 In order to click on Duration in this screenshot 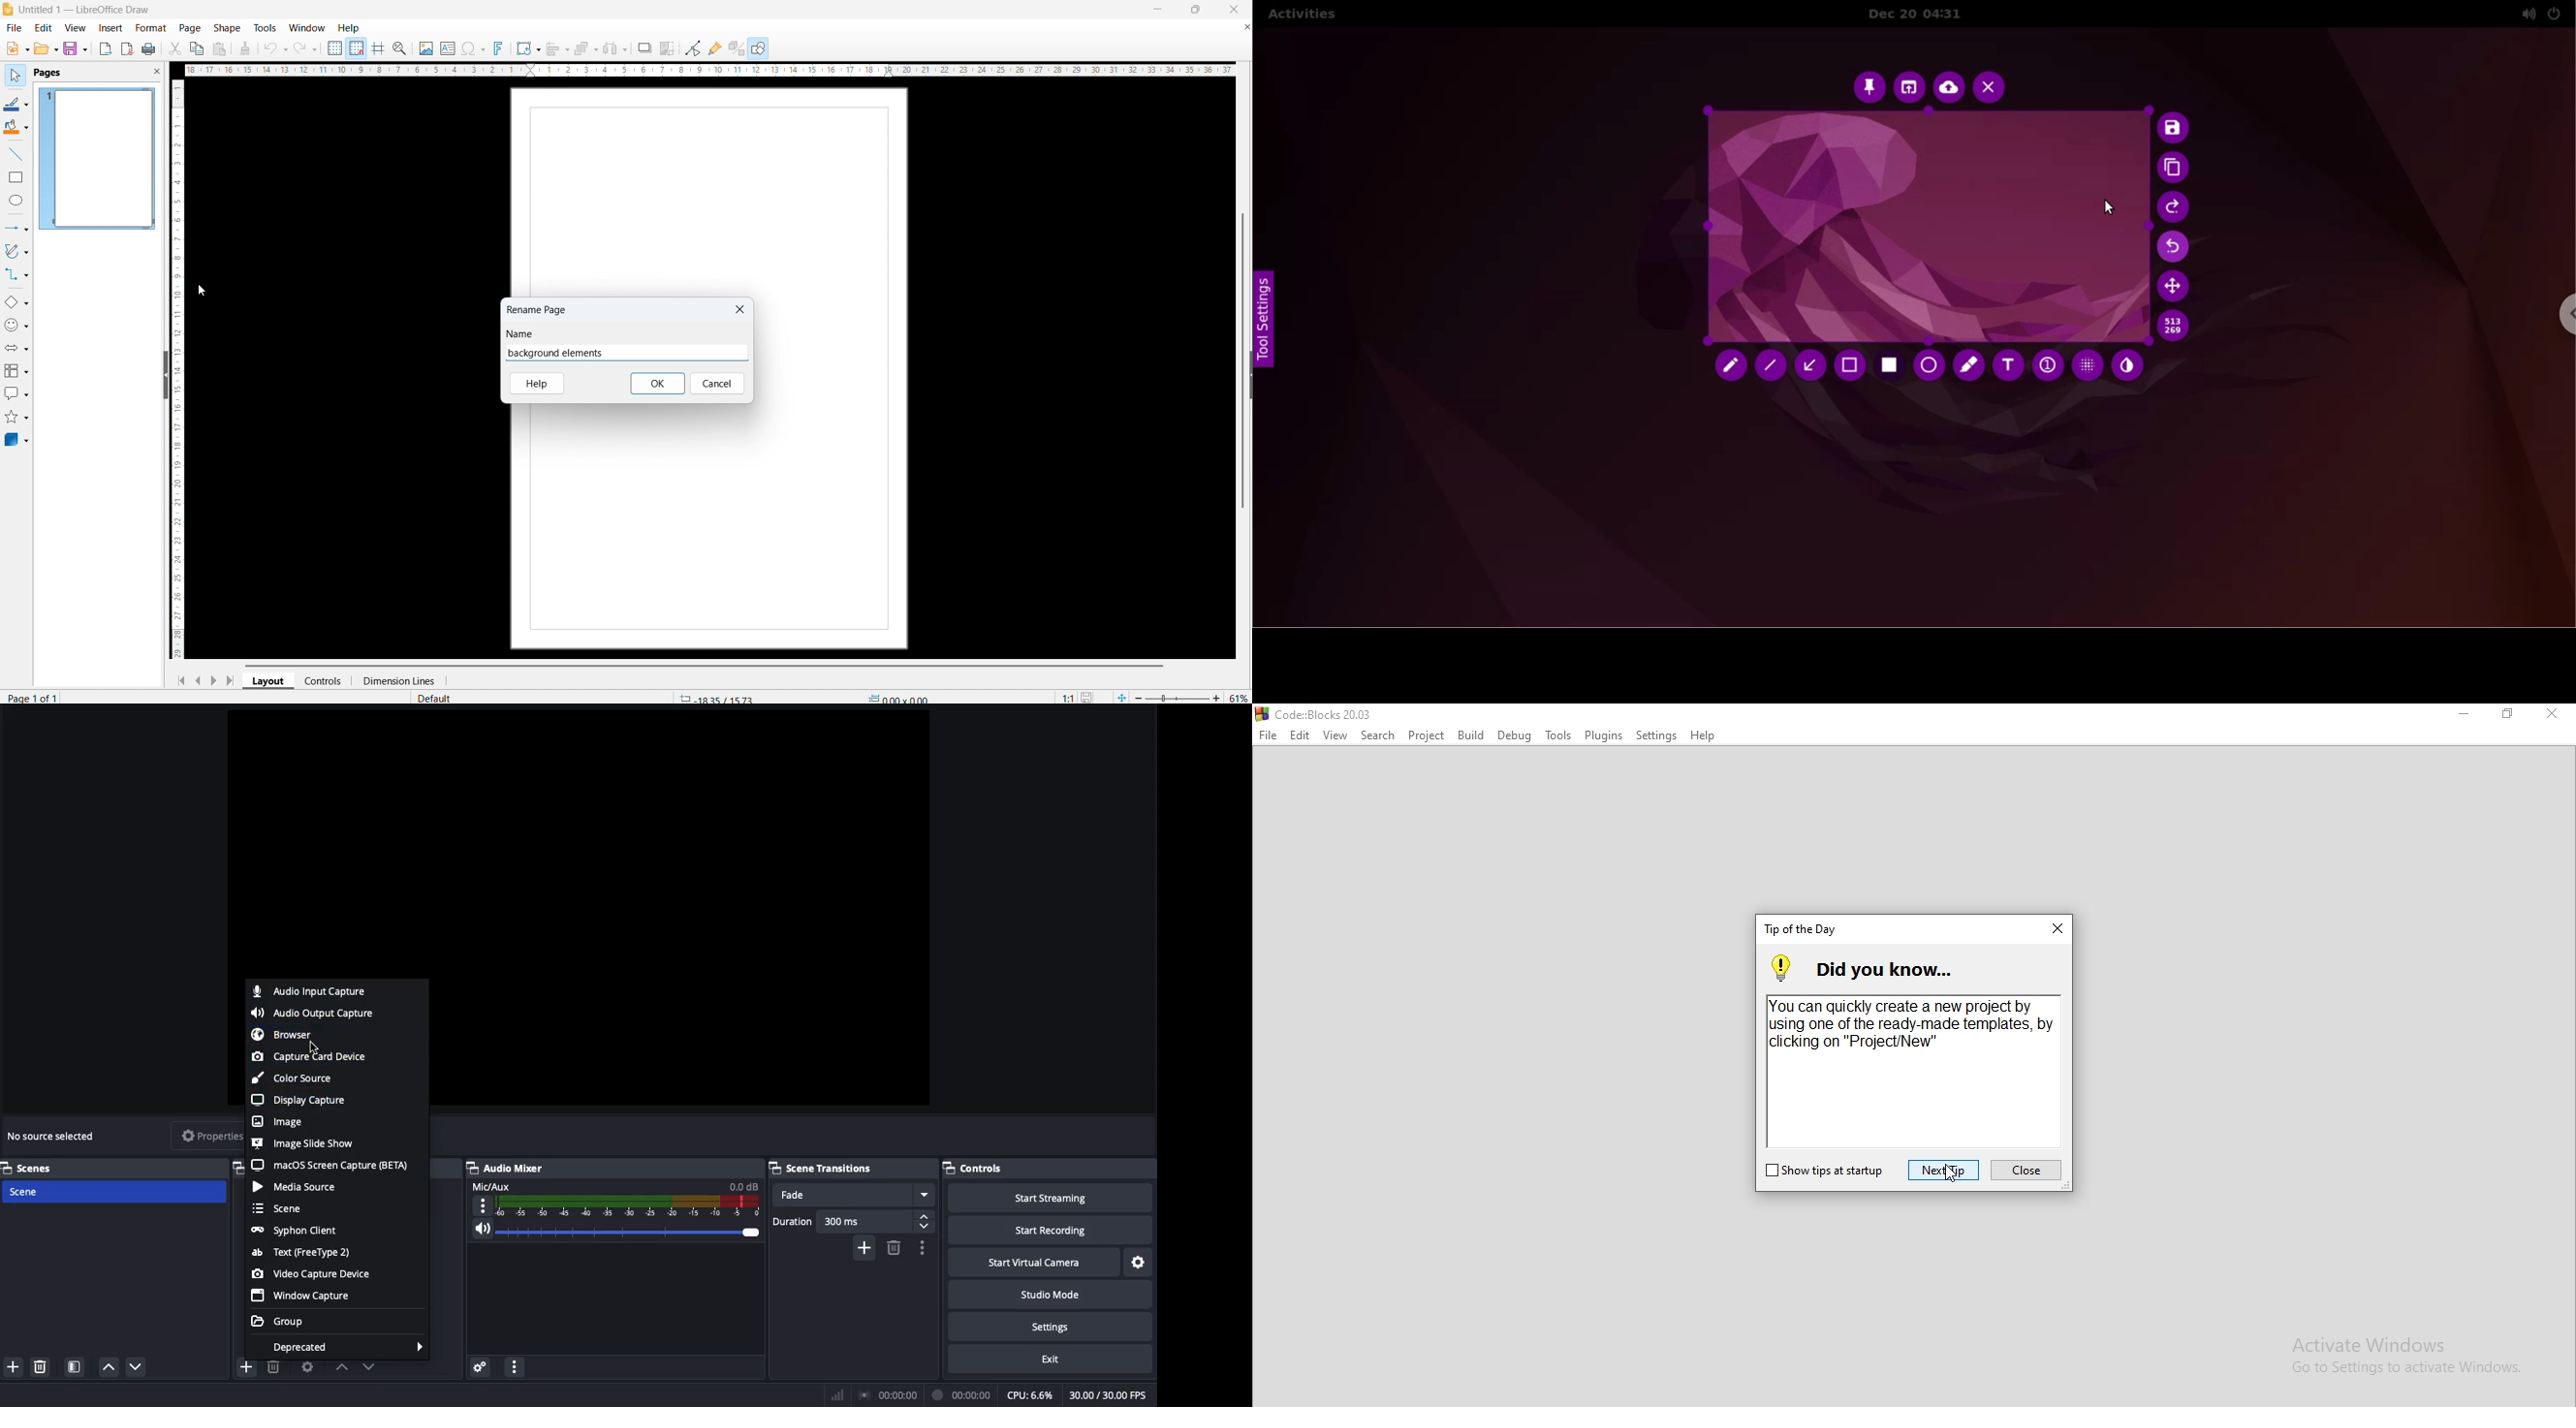, I will do `click(849, 1221)`.